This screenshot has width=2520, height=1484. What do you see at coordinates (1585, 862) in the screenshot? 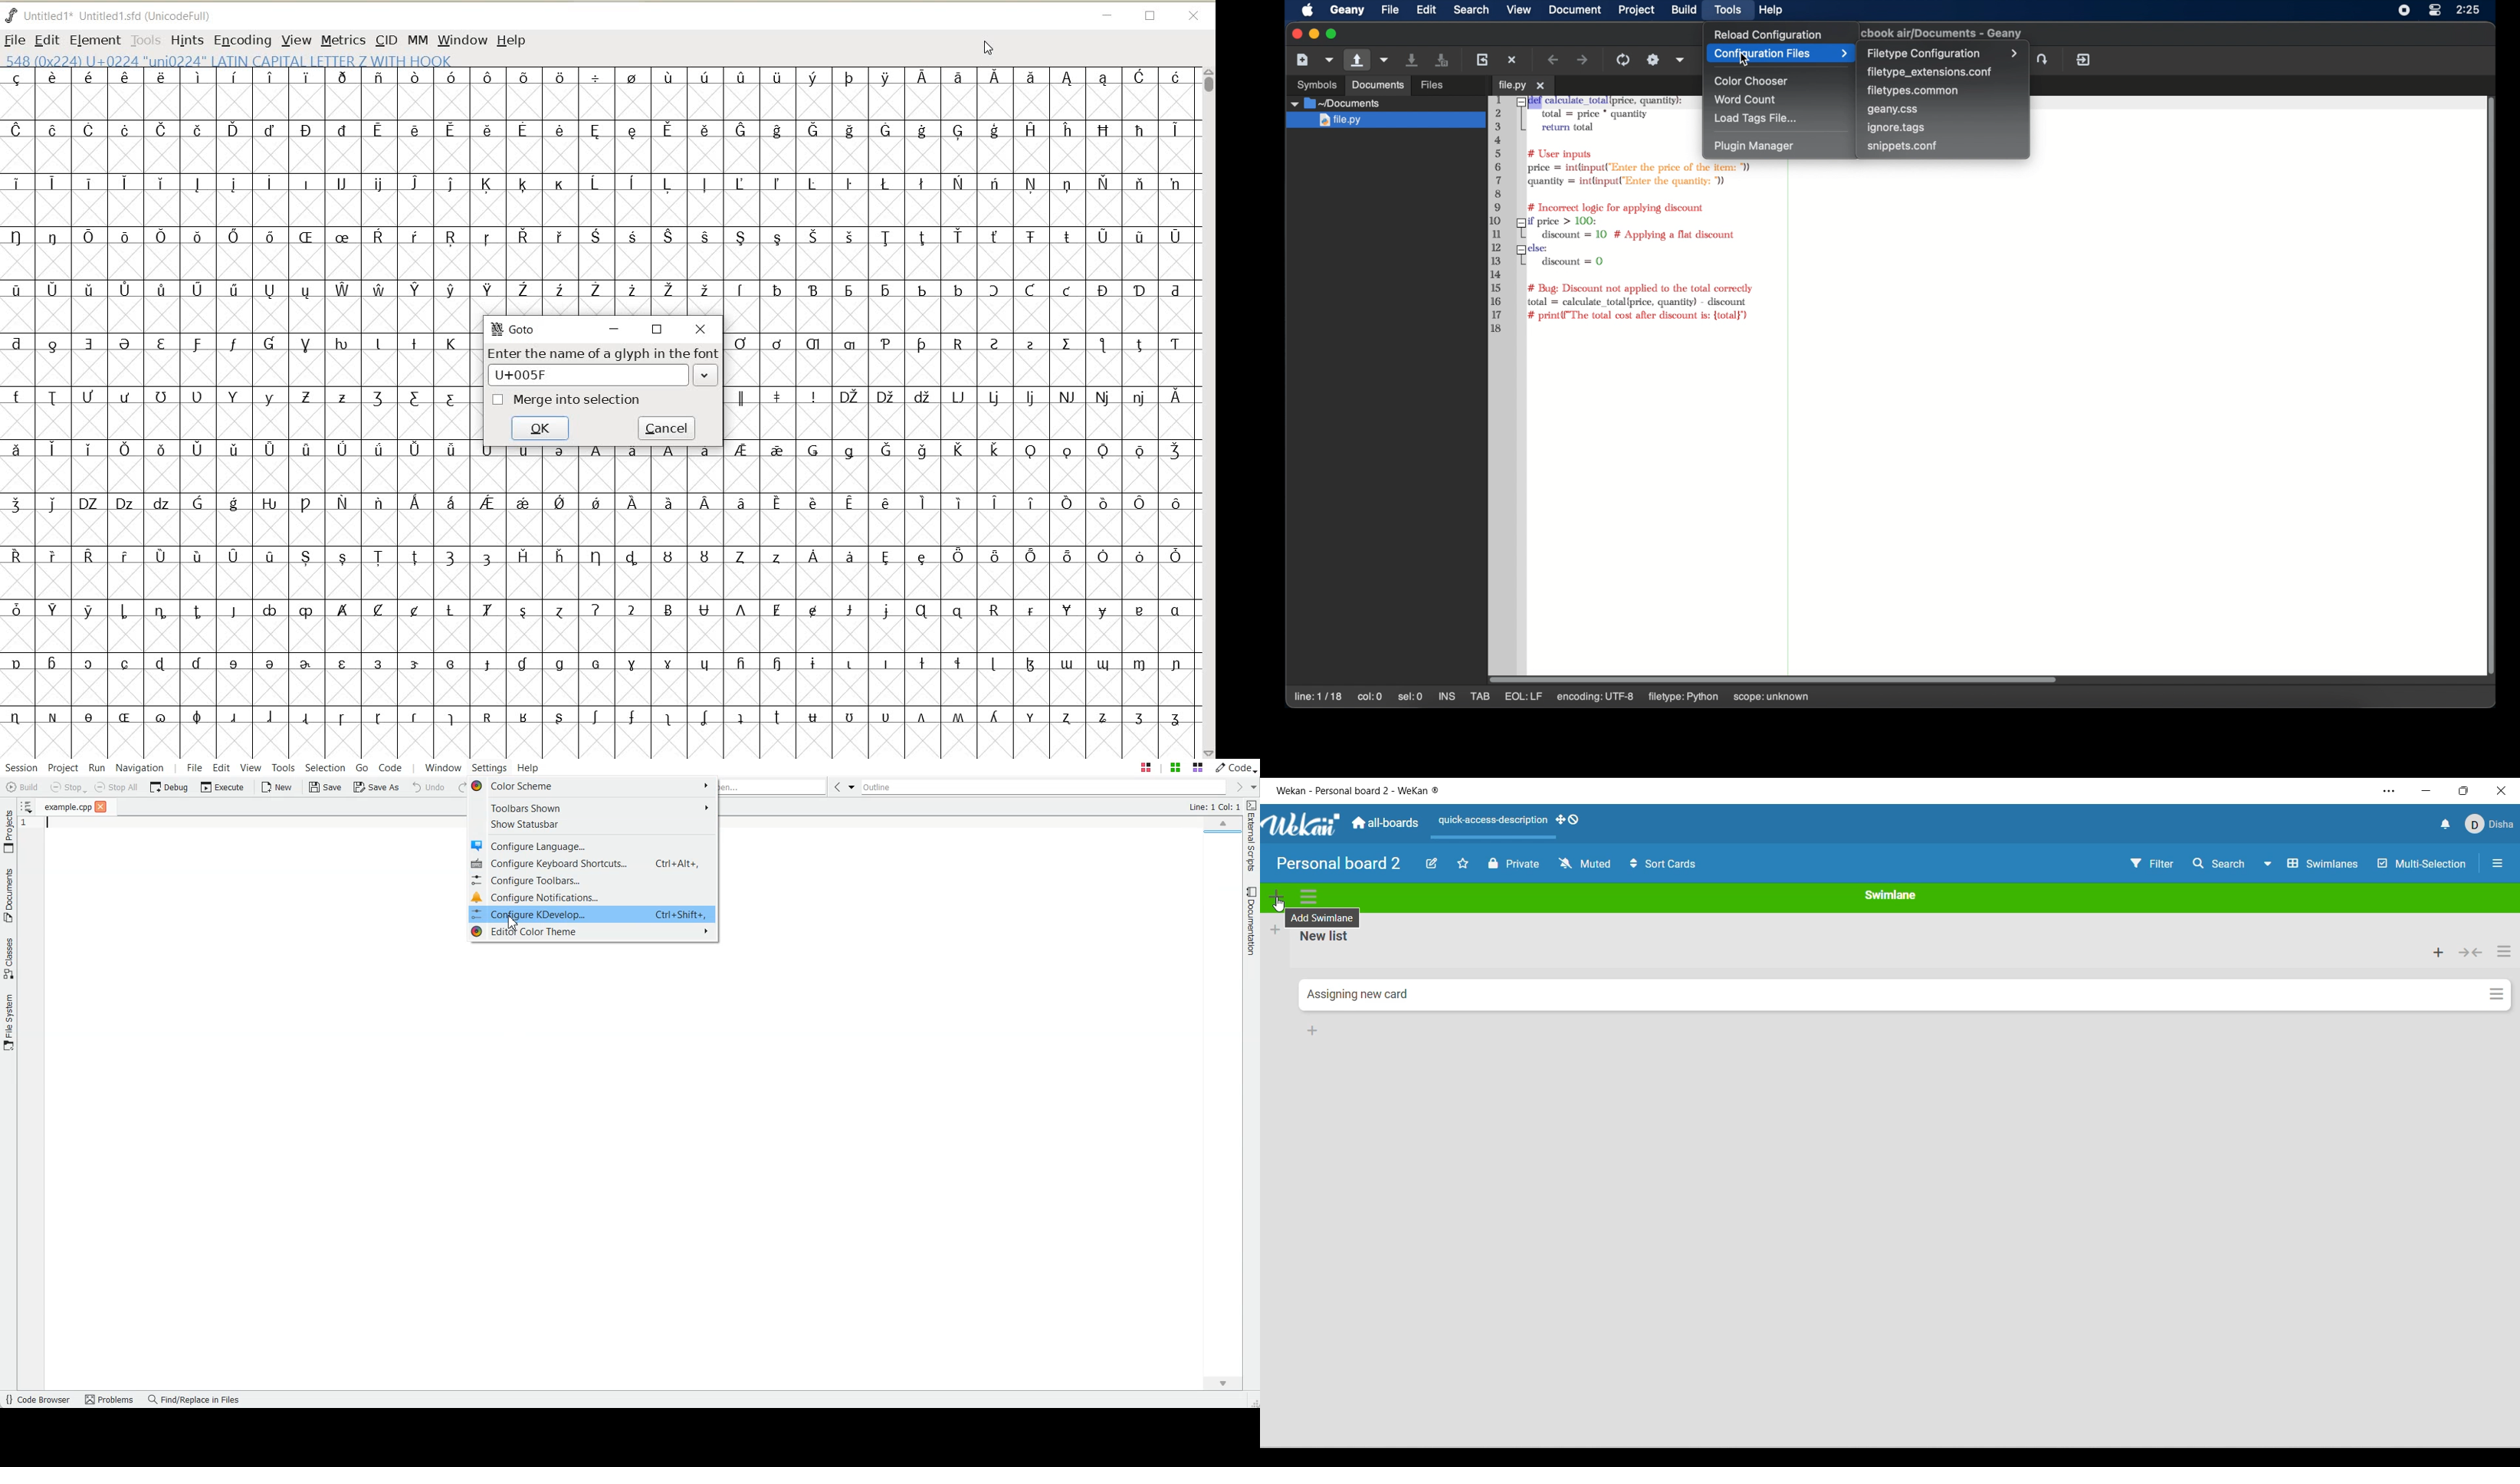
I see `Change watch options` at bounding box center [1585, 862].